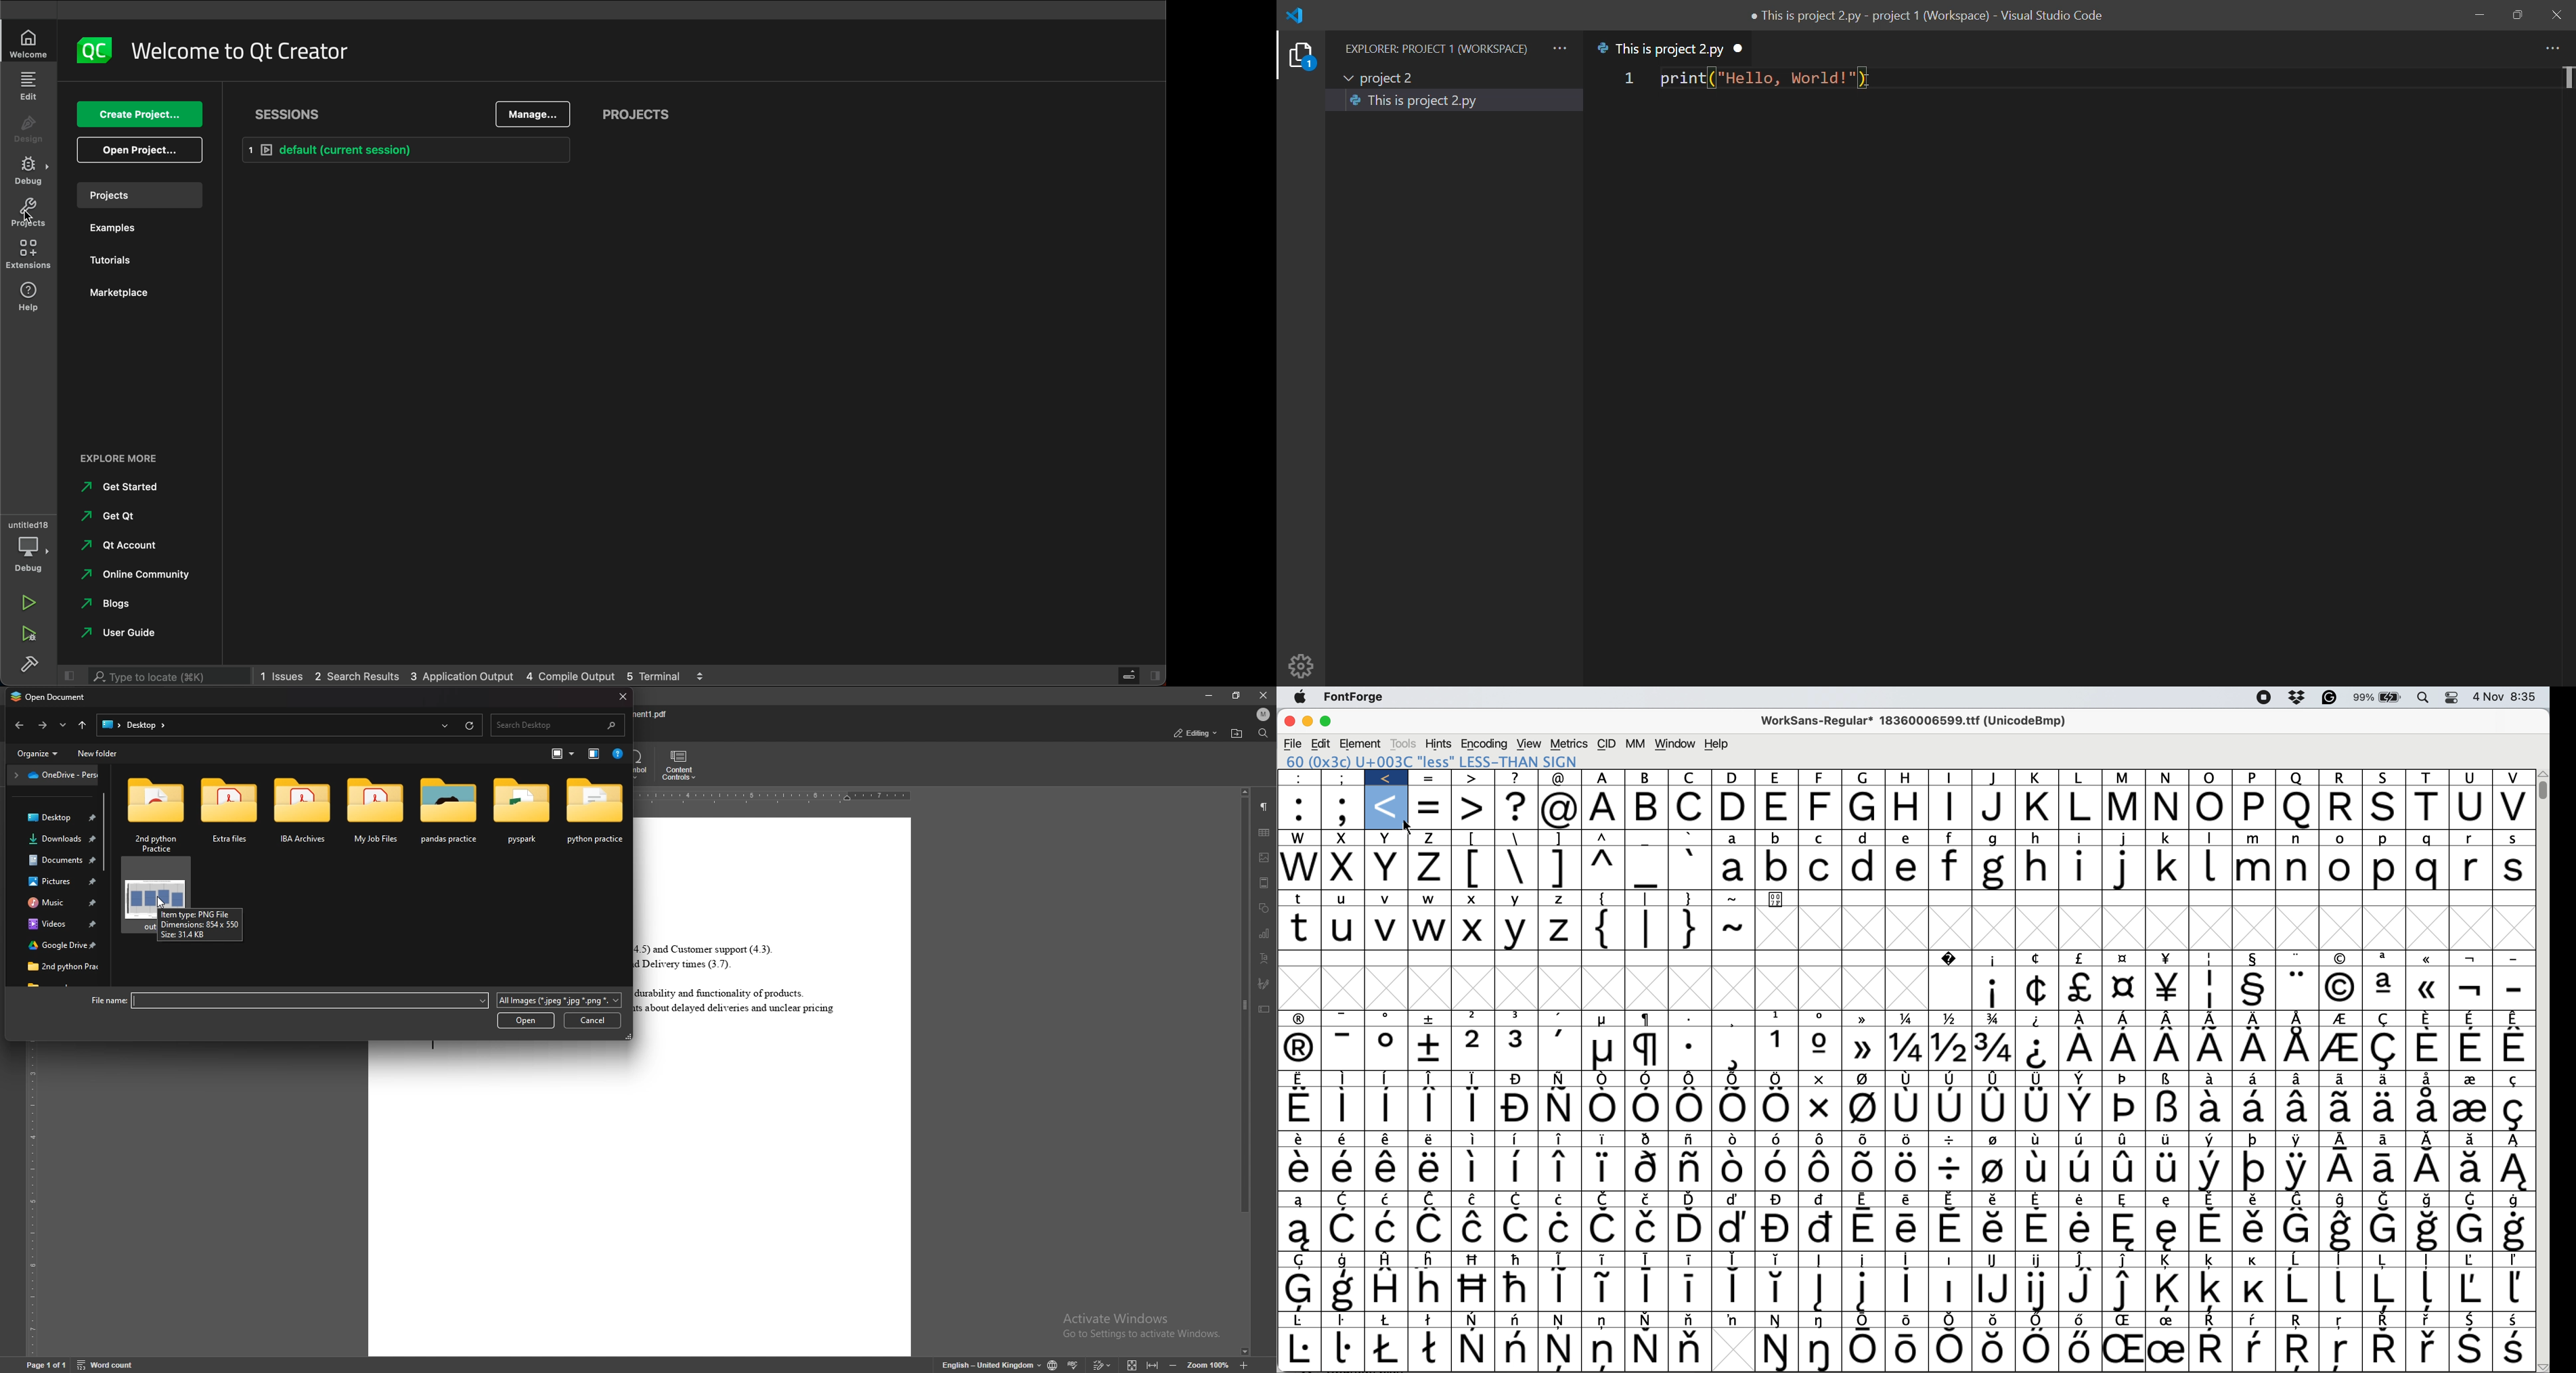 The height and width of the screenshot is (1400, 2576). What do you see at coordinates (2124, 1321) in the screenshot?
I see `Symbol` at bounding box center [2124, 1321].